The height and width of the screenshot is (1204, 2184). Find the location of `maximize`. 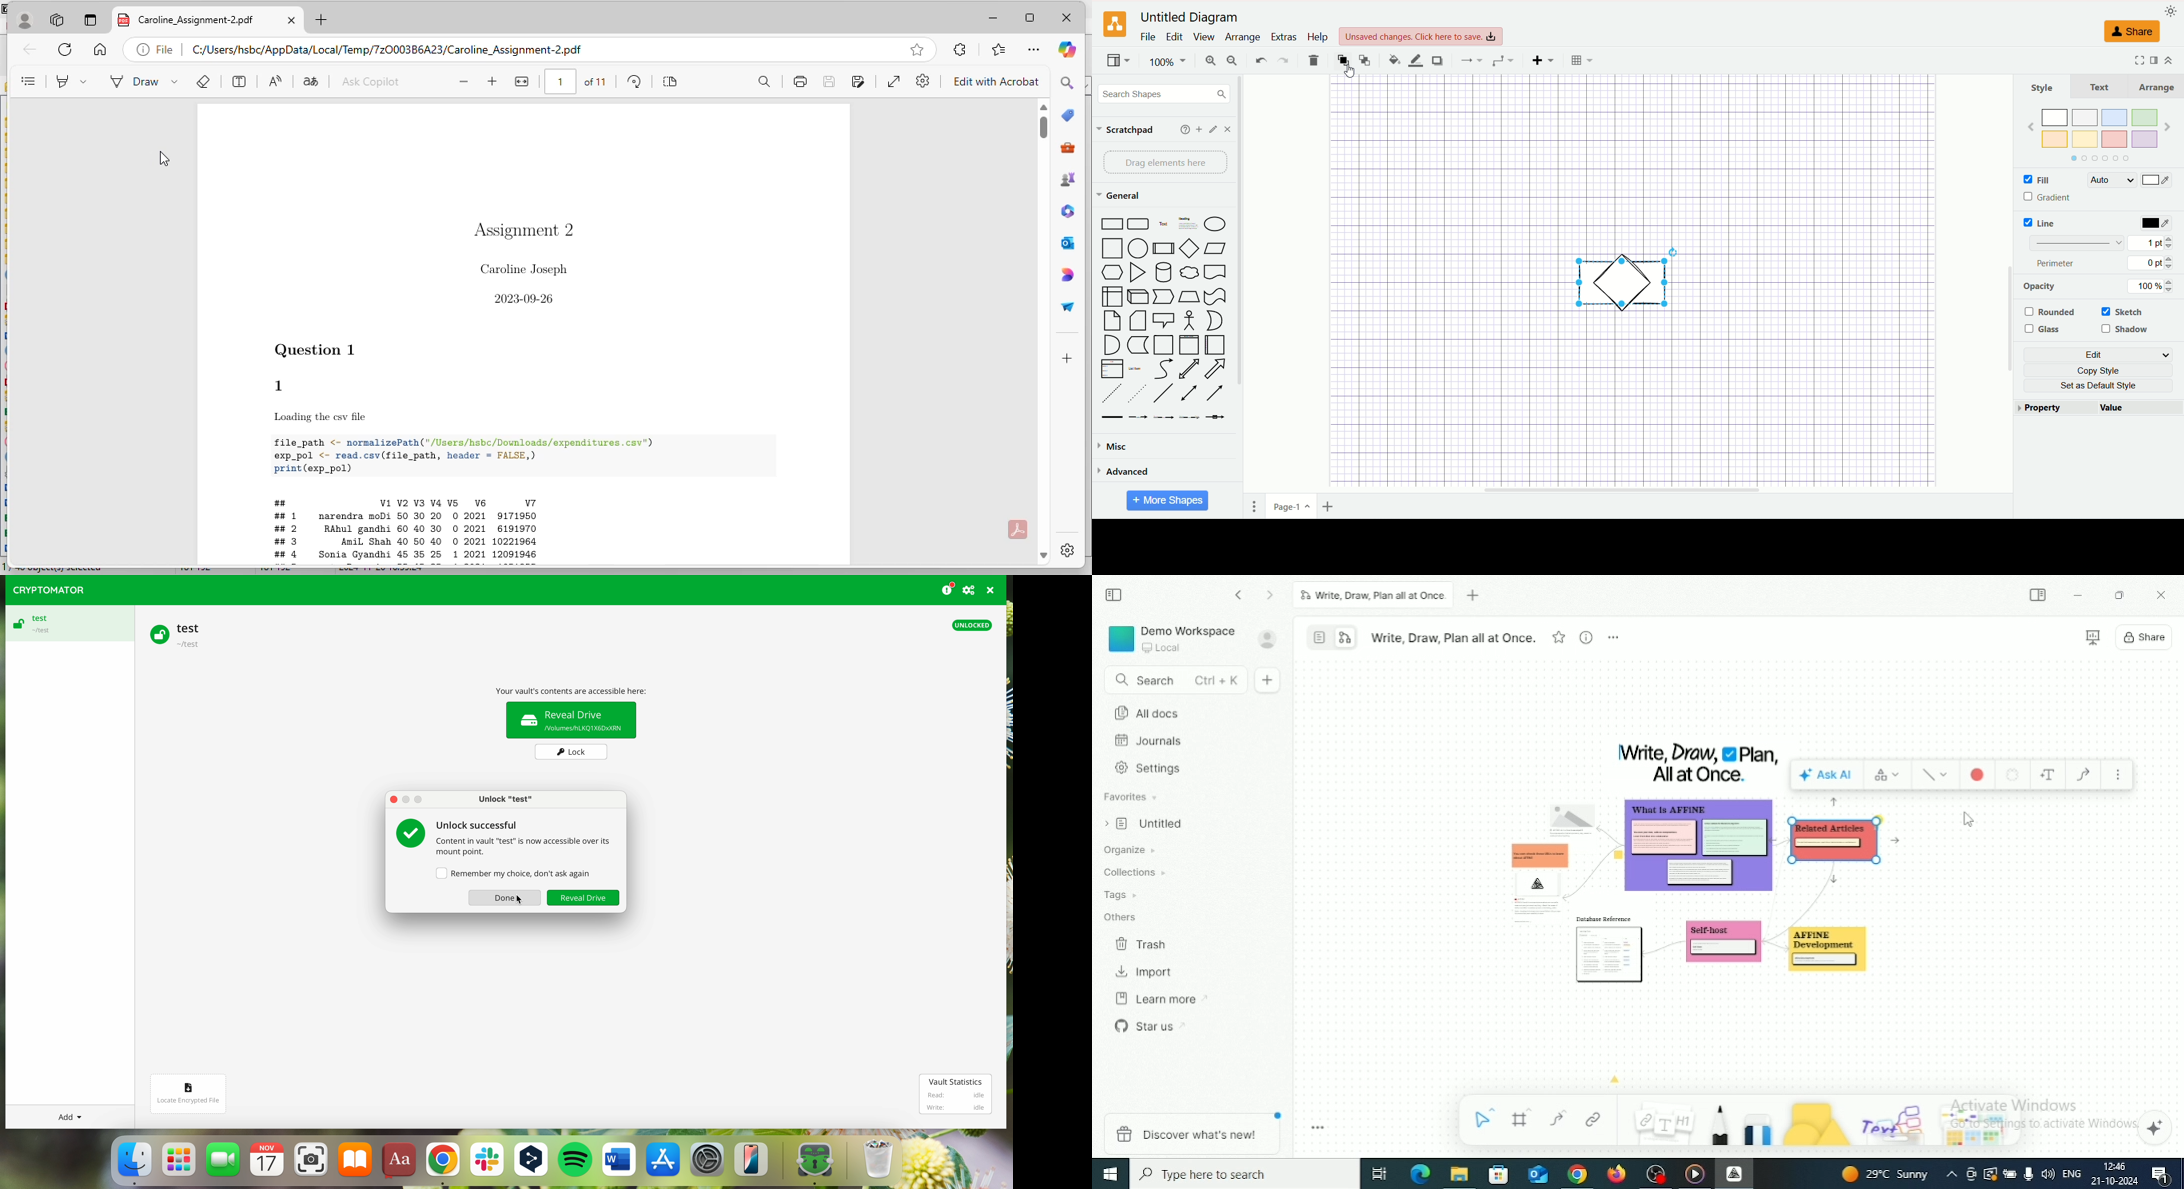

maximize is located at coordinates (1030, 18).